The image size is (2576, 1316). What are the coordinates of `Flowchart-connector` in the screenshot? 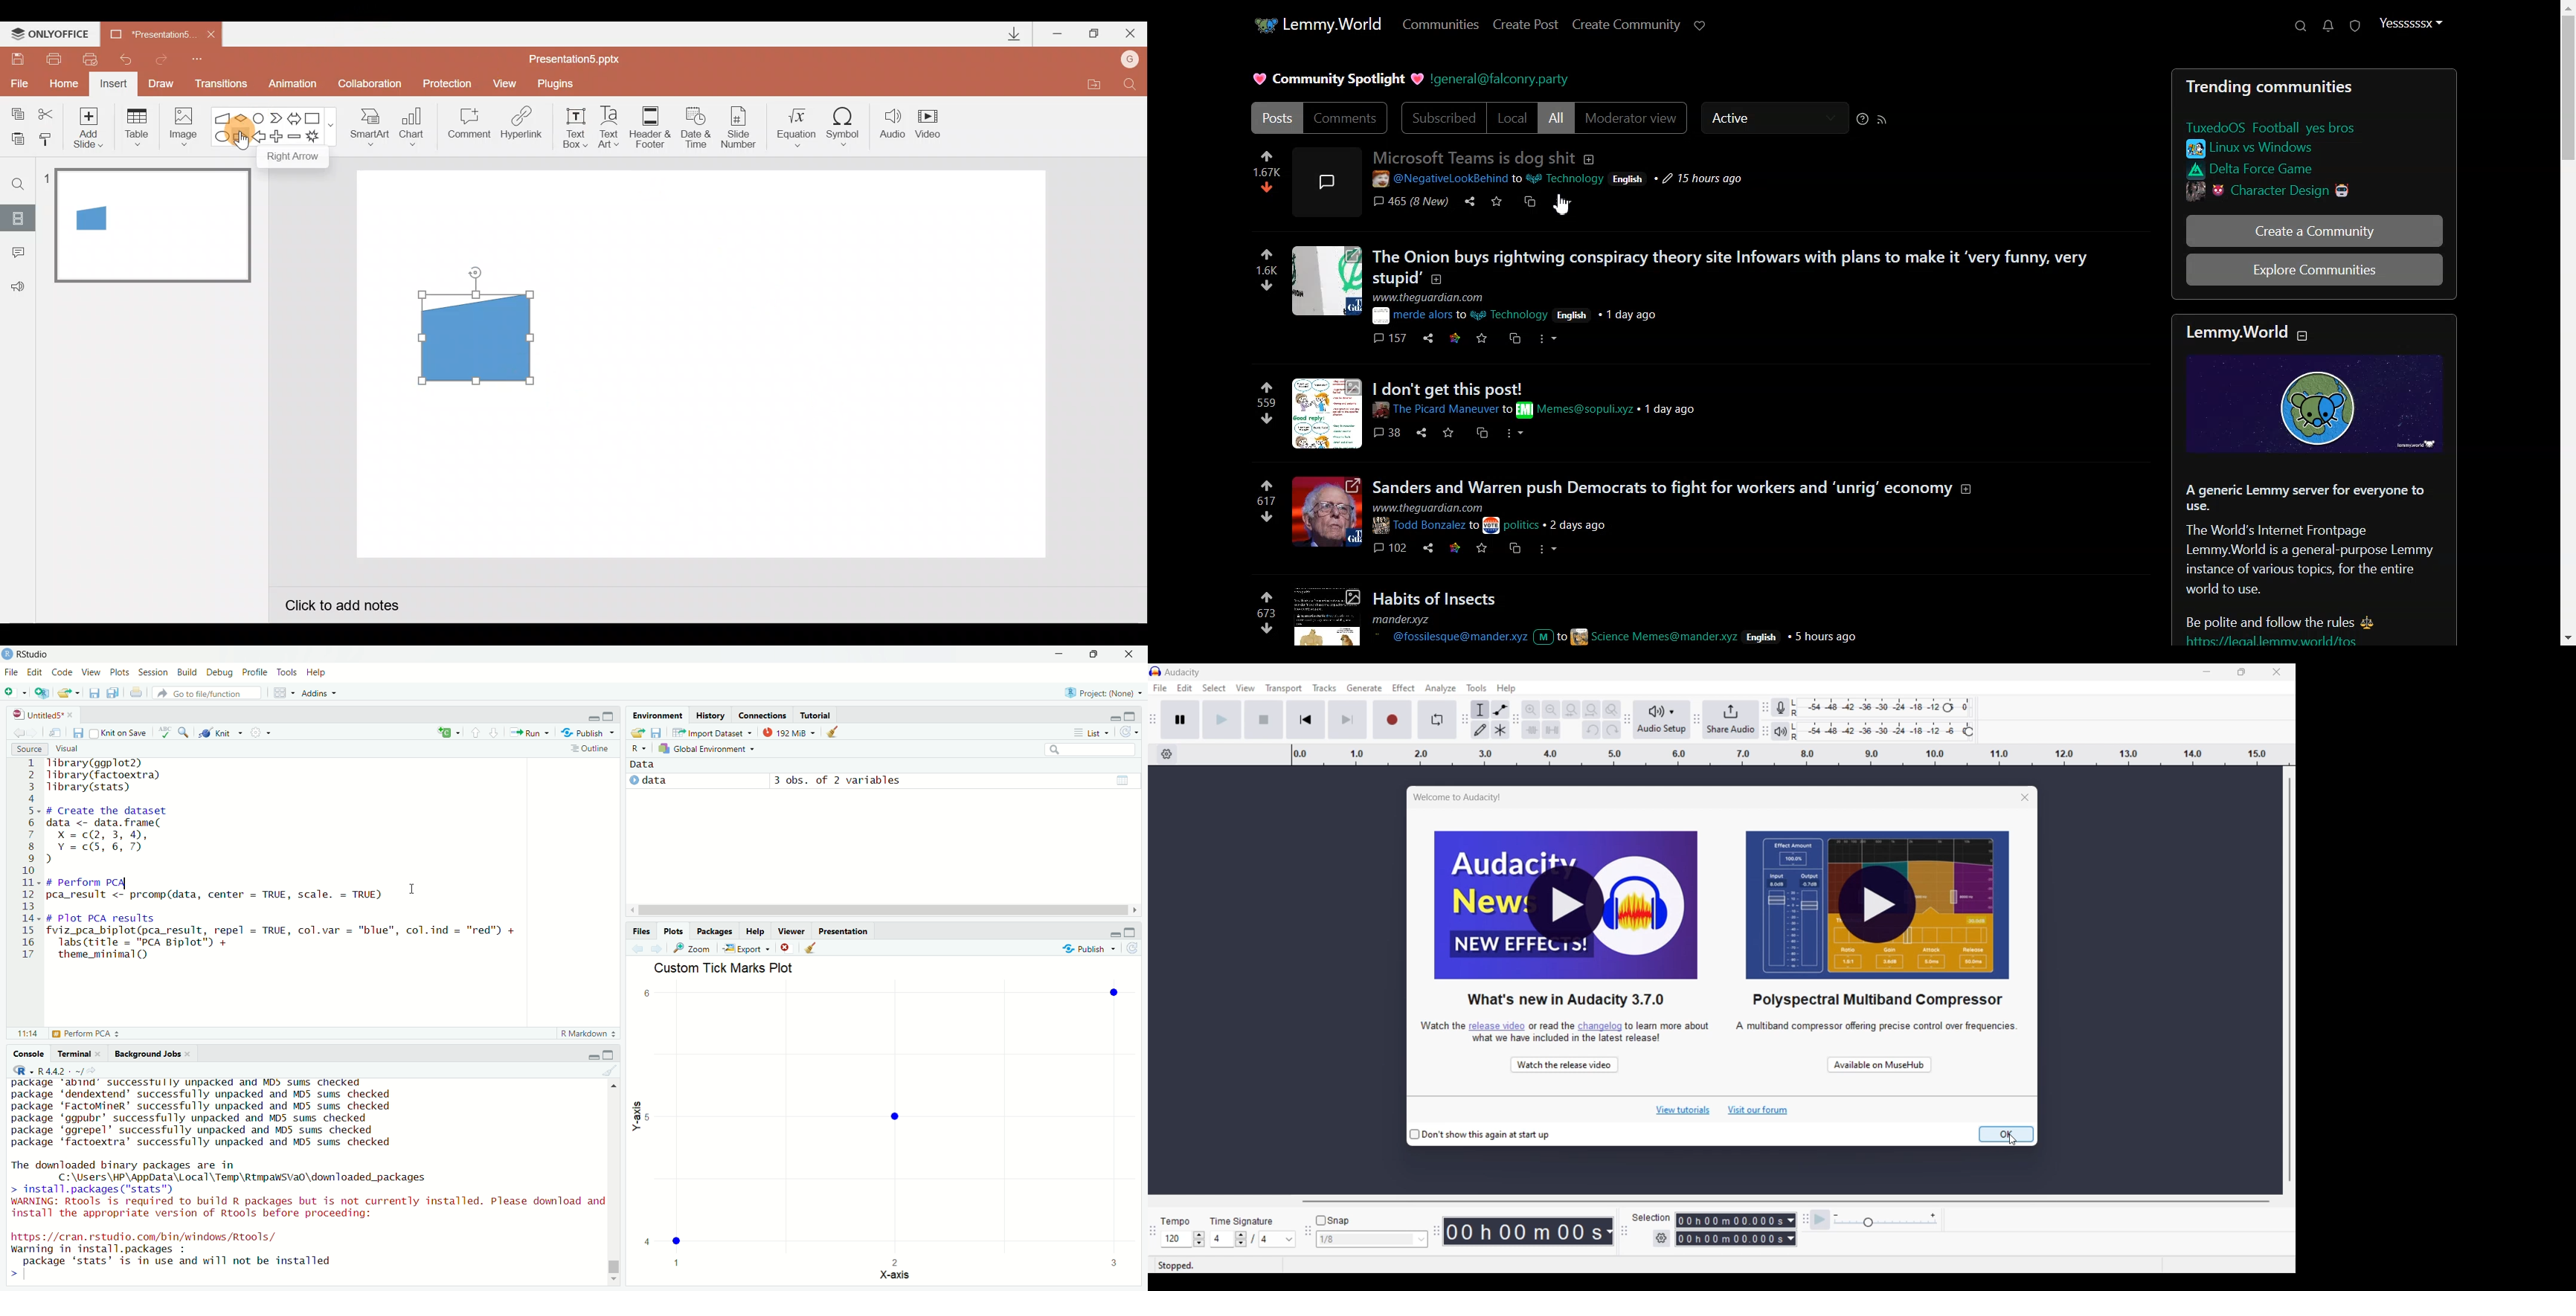 It's located at (259, 117).